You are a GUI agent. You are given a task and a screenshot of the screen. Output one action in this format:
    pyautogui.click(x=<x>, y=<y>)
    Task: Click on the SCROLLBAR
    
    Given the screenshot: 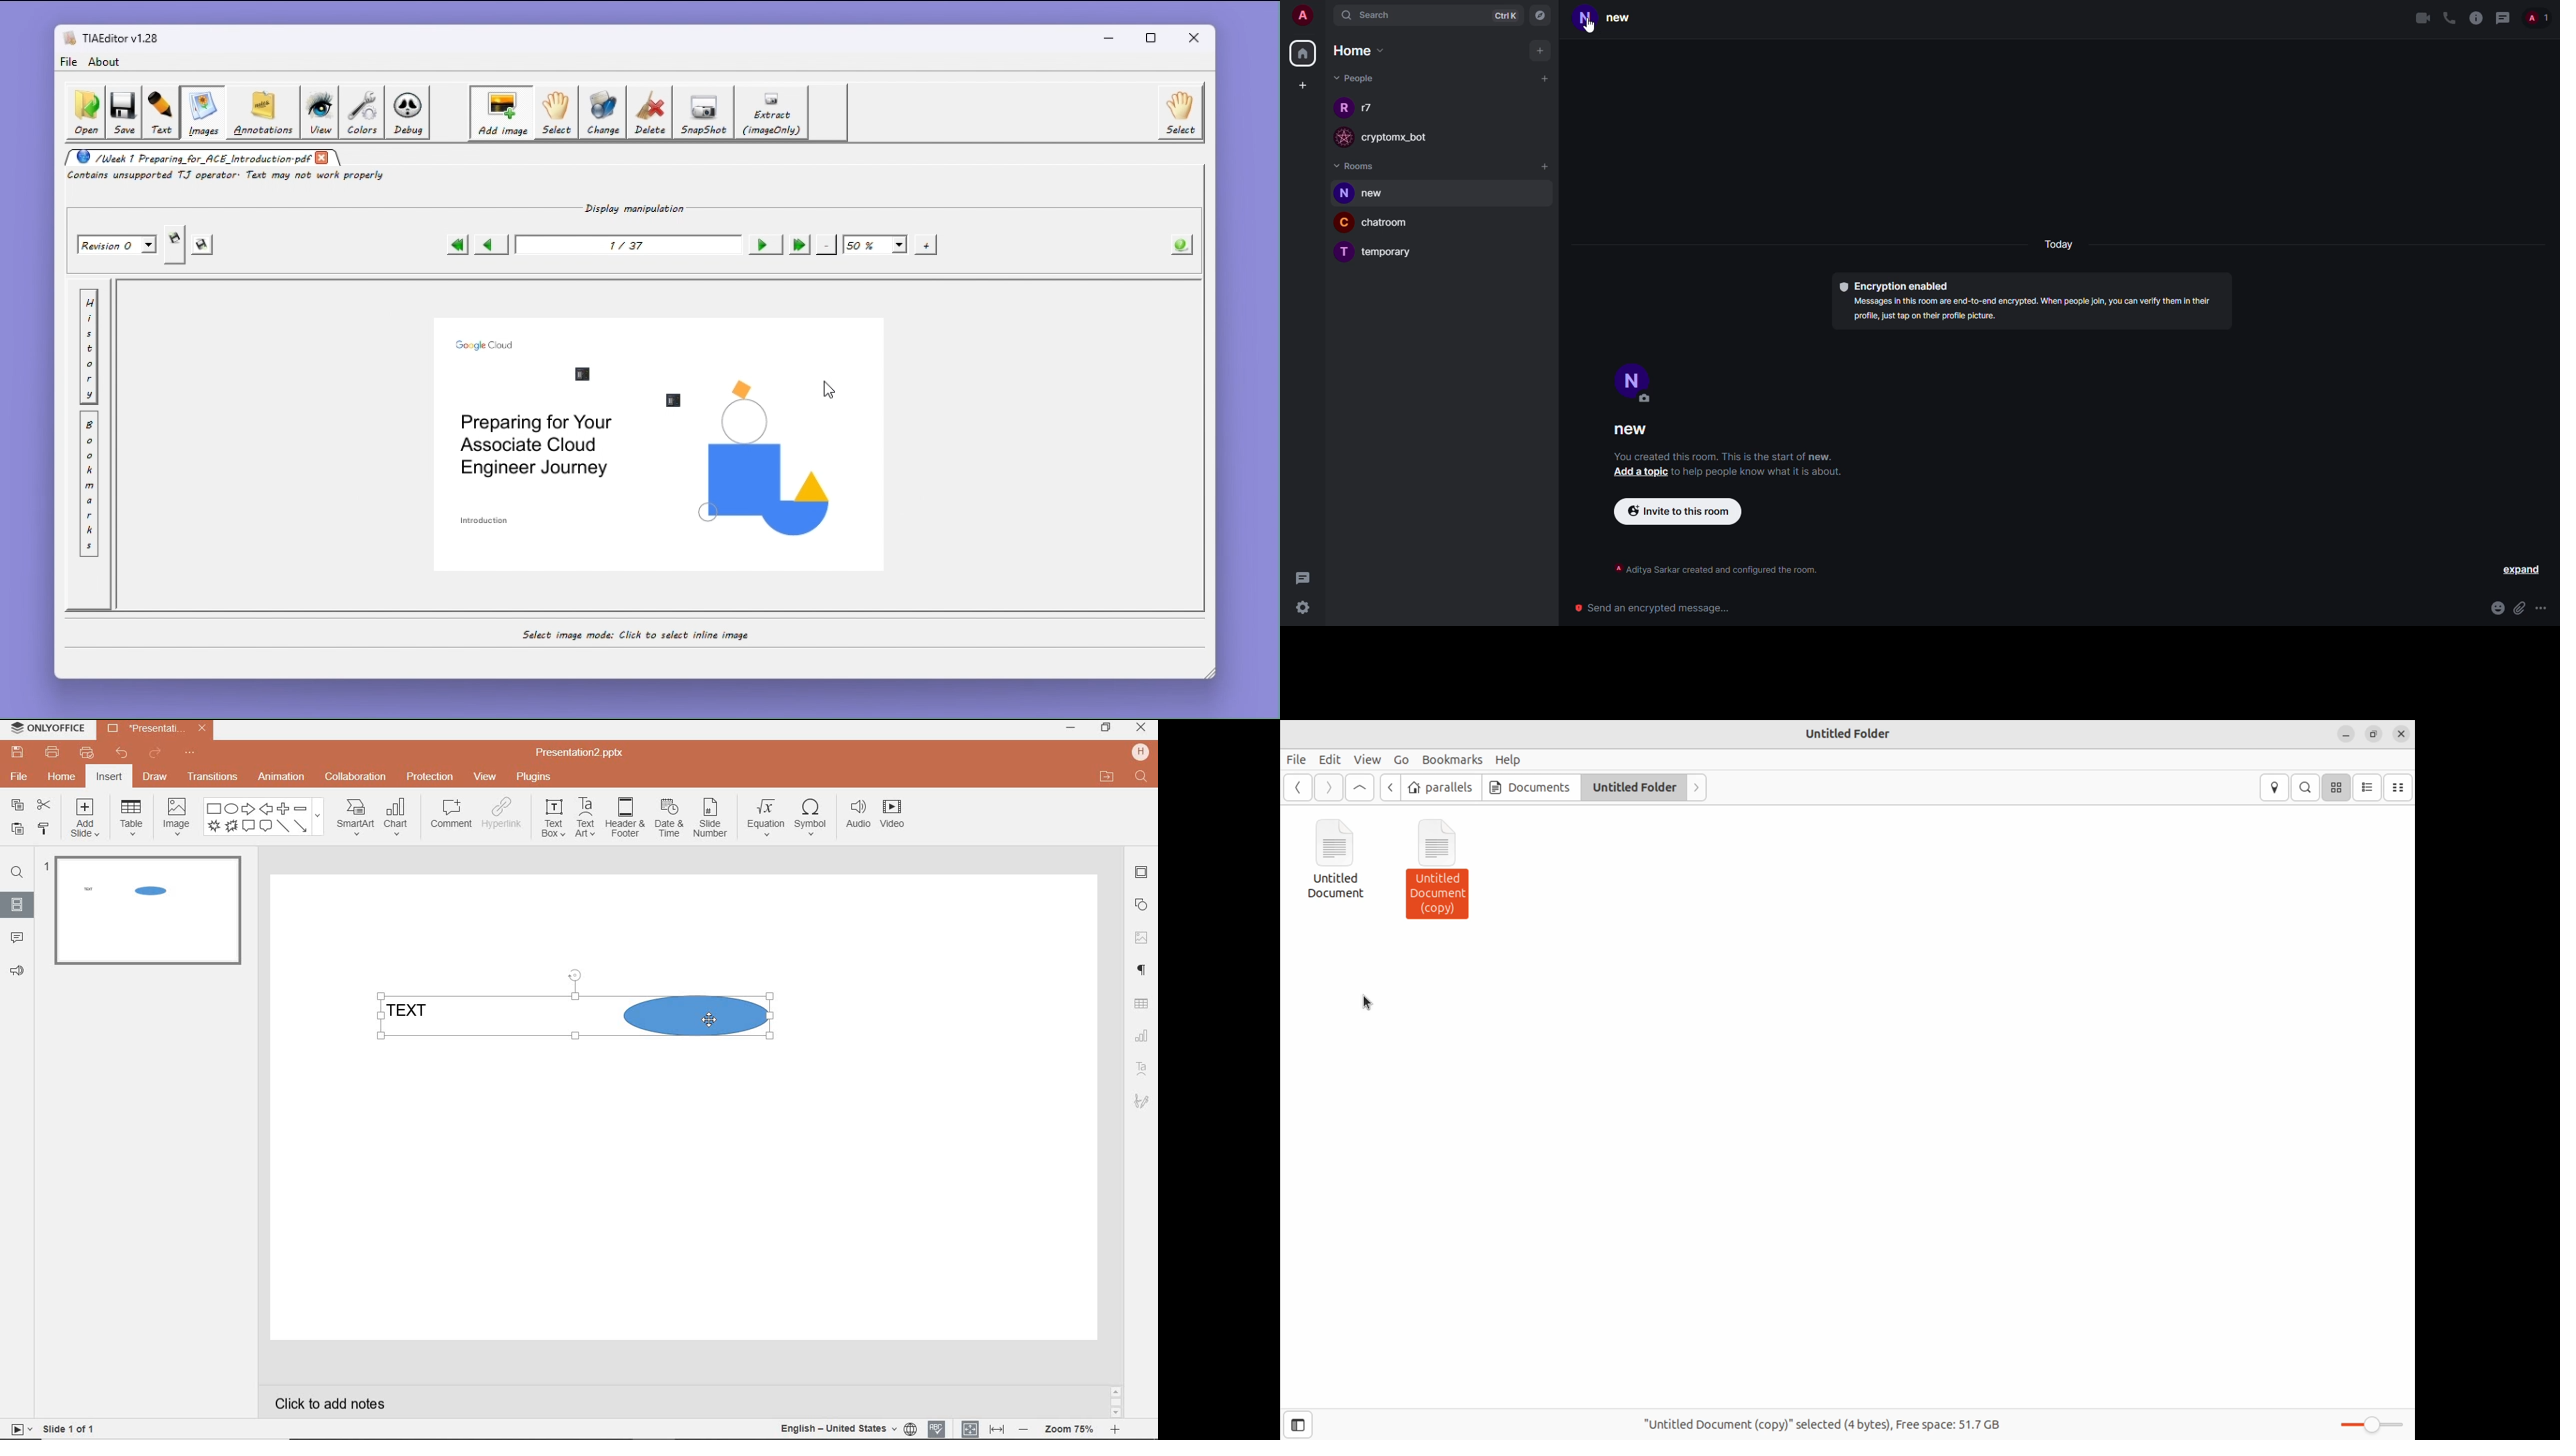 What is the action you would take?
    pyautogui.click(x=1117, y=1401)
    